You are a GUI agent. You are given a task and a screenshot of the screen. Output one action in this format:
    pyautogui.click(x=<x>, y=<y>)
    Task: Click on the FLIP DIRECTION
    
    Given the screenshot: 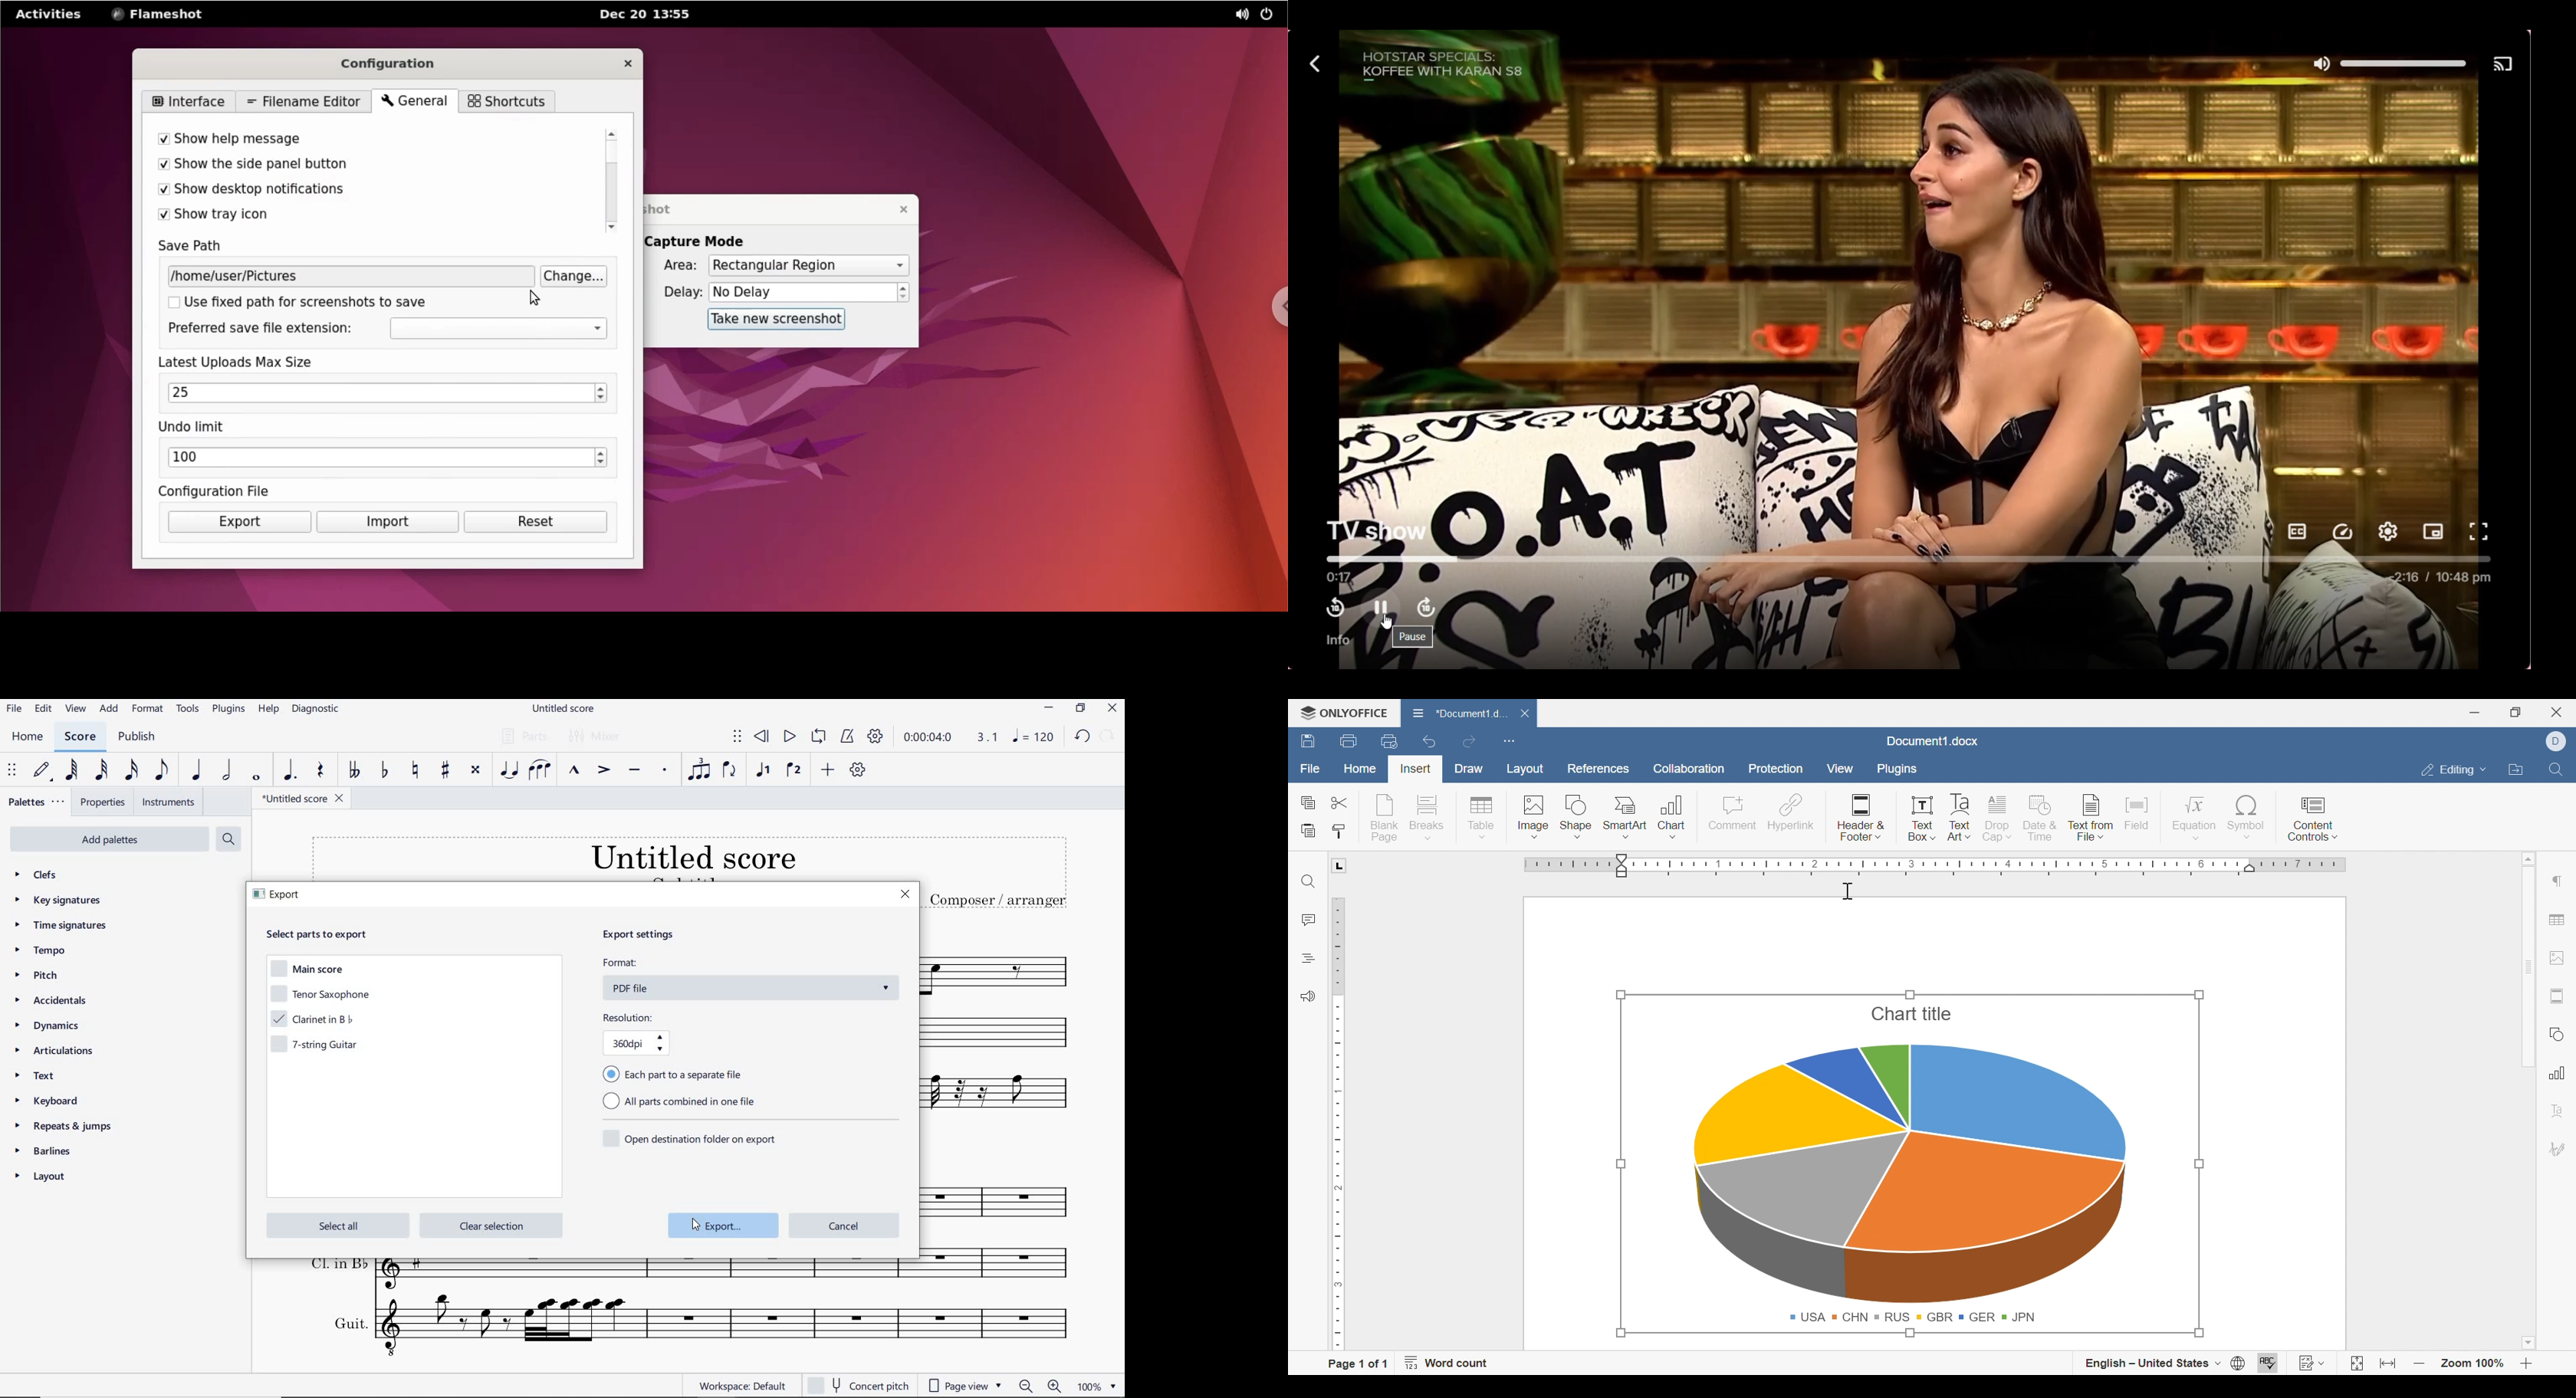 What is the action you would take?
    pyautogui.click(x=731, y=771)
    